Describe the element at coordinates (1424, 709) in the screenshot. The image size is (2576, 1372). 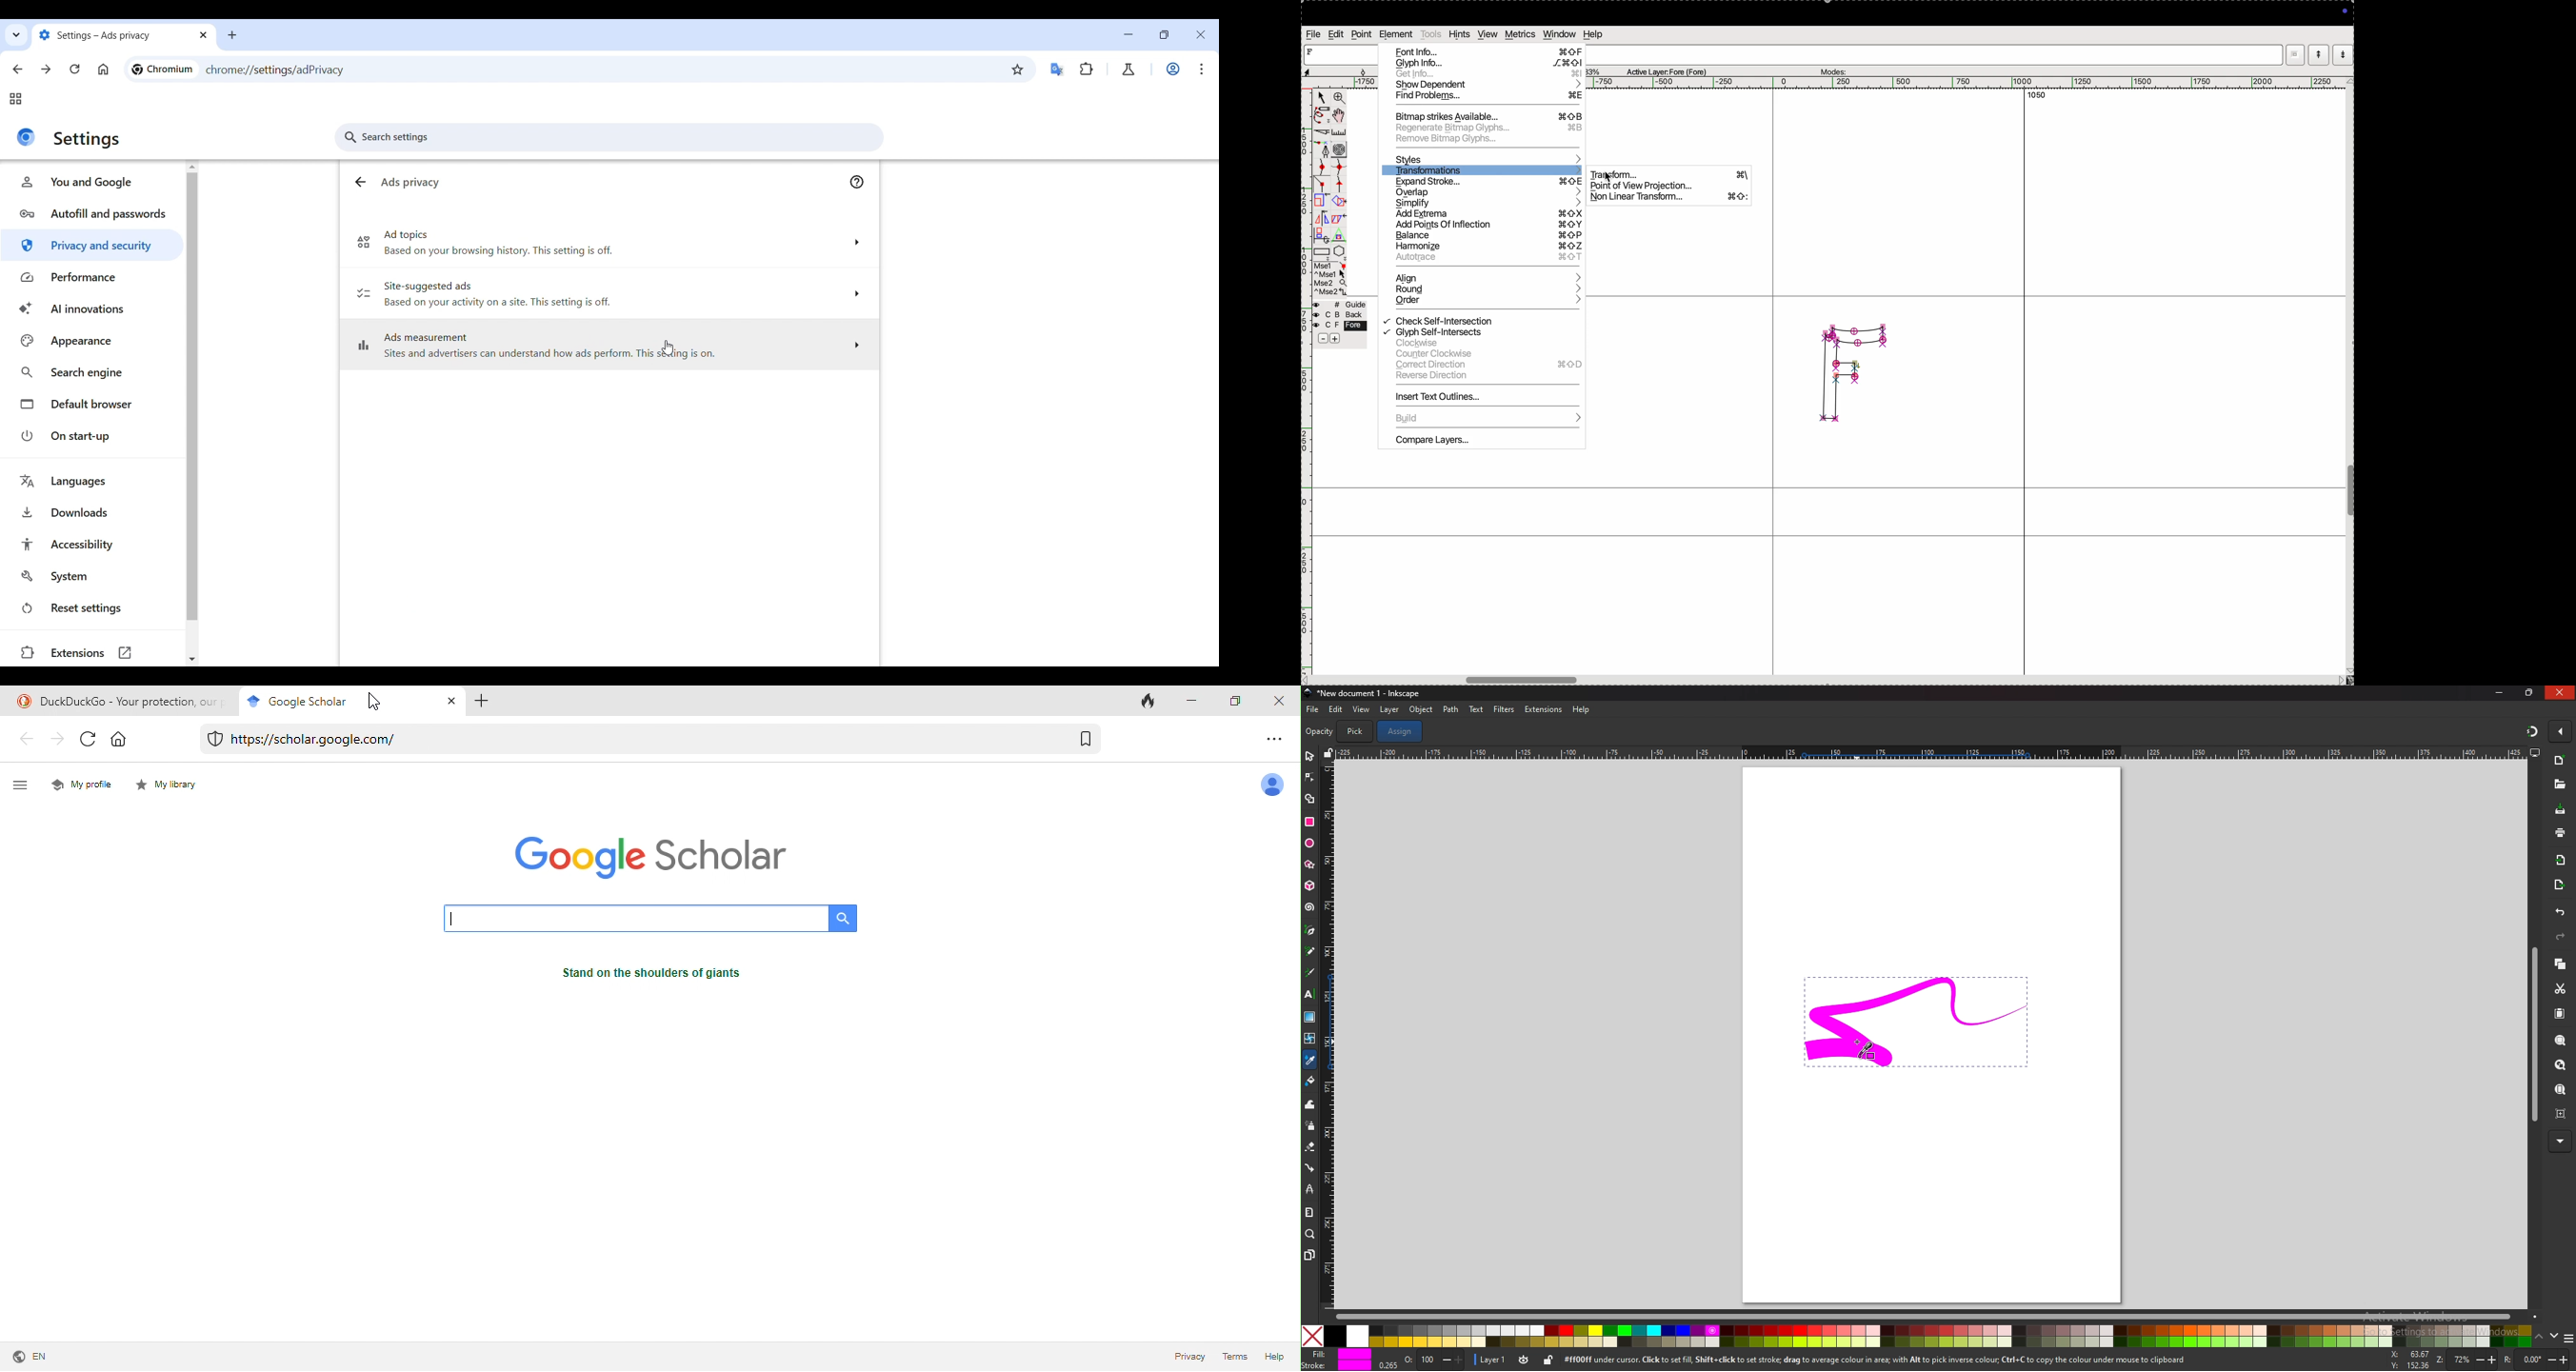
I see `object` at that location.